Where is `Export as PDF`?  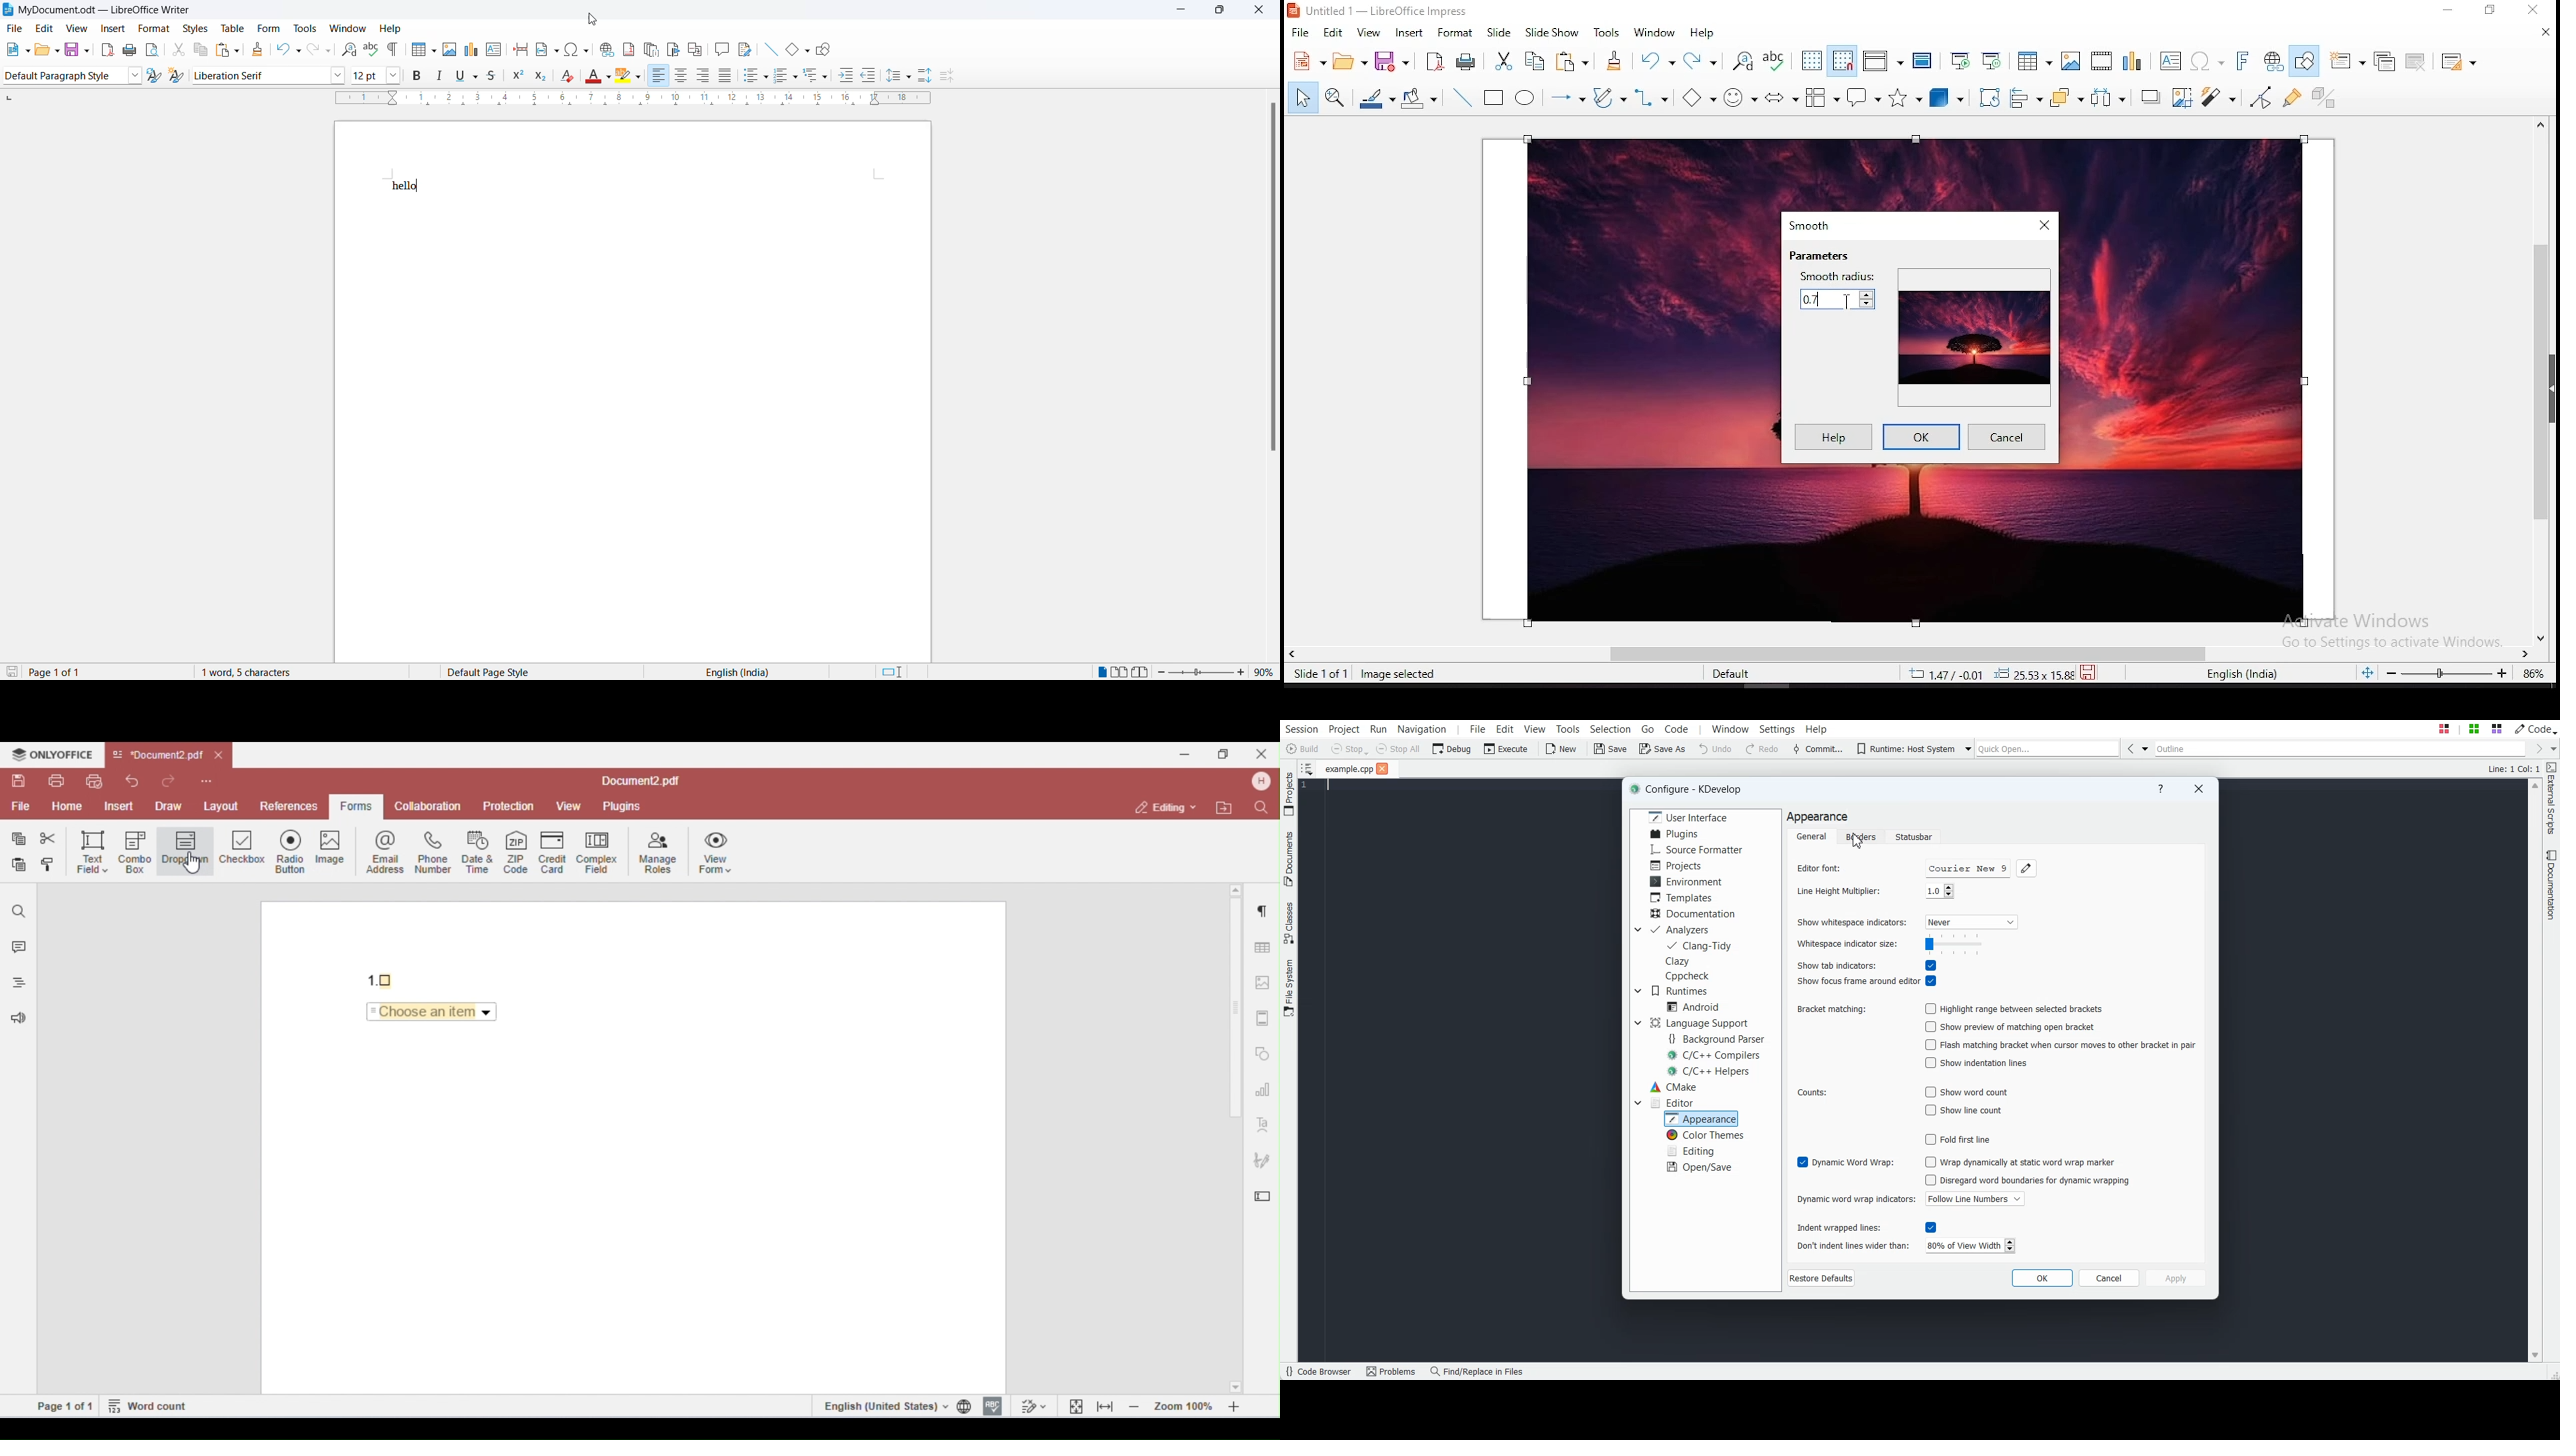 Export as PDF is located at coordinates (103, 51).